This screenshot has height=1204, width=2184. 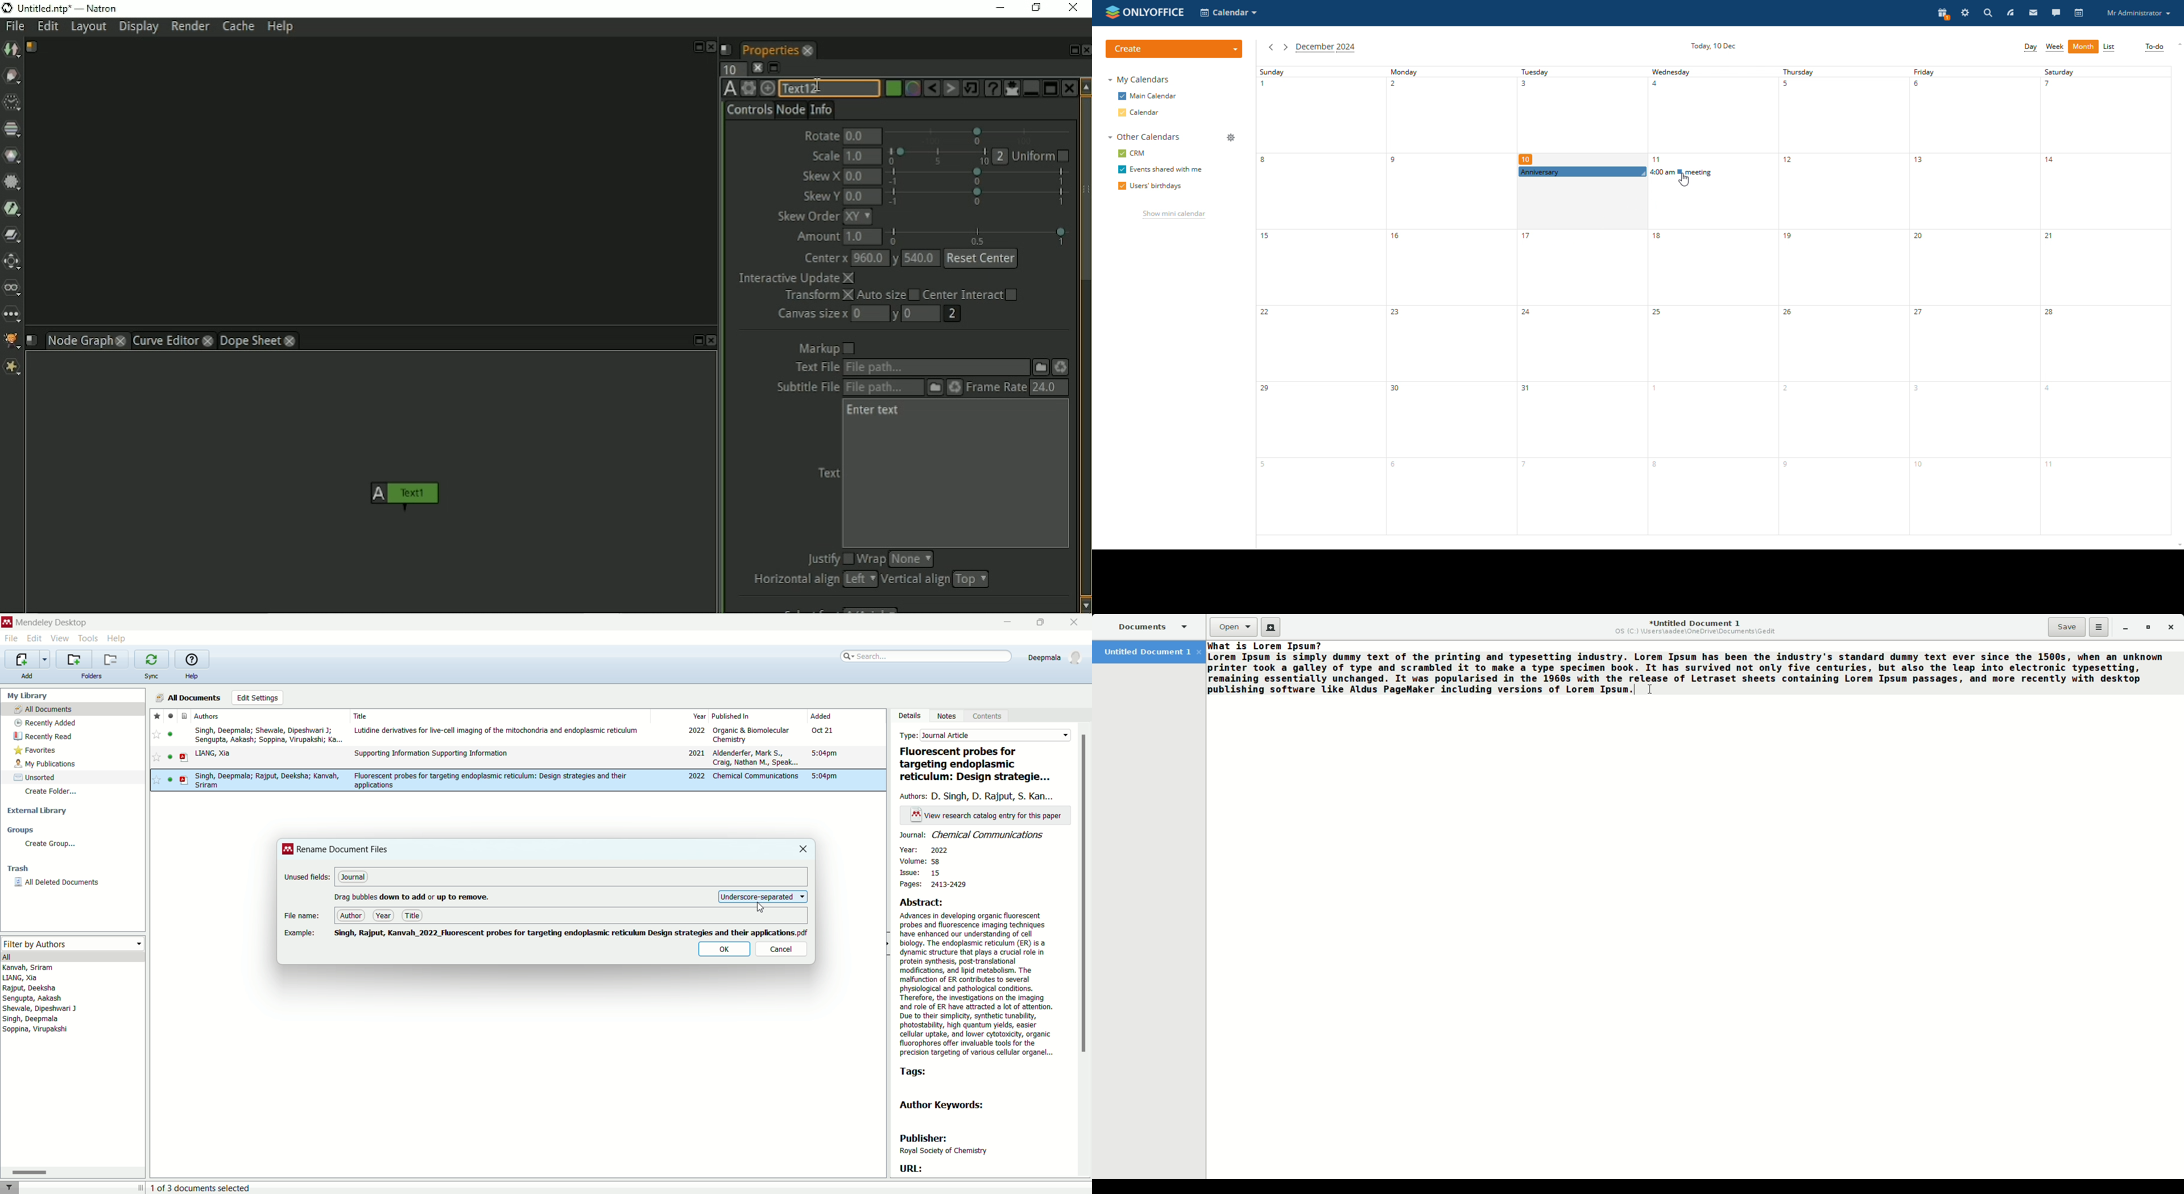 I want to click on 2021, so click(x=694, y=753).